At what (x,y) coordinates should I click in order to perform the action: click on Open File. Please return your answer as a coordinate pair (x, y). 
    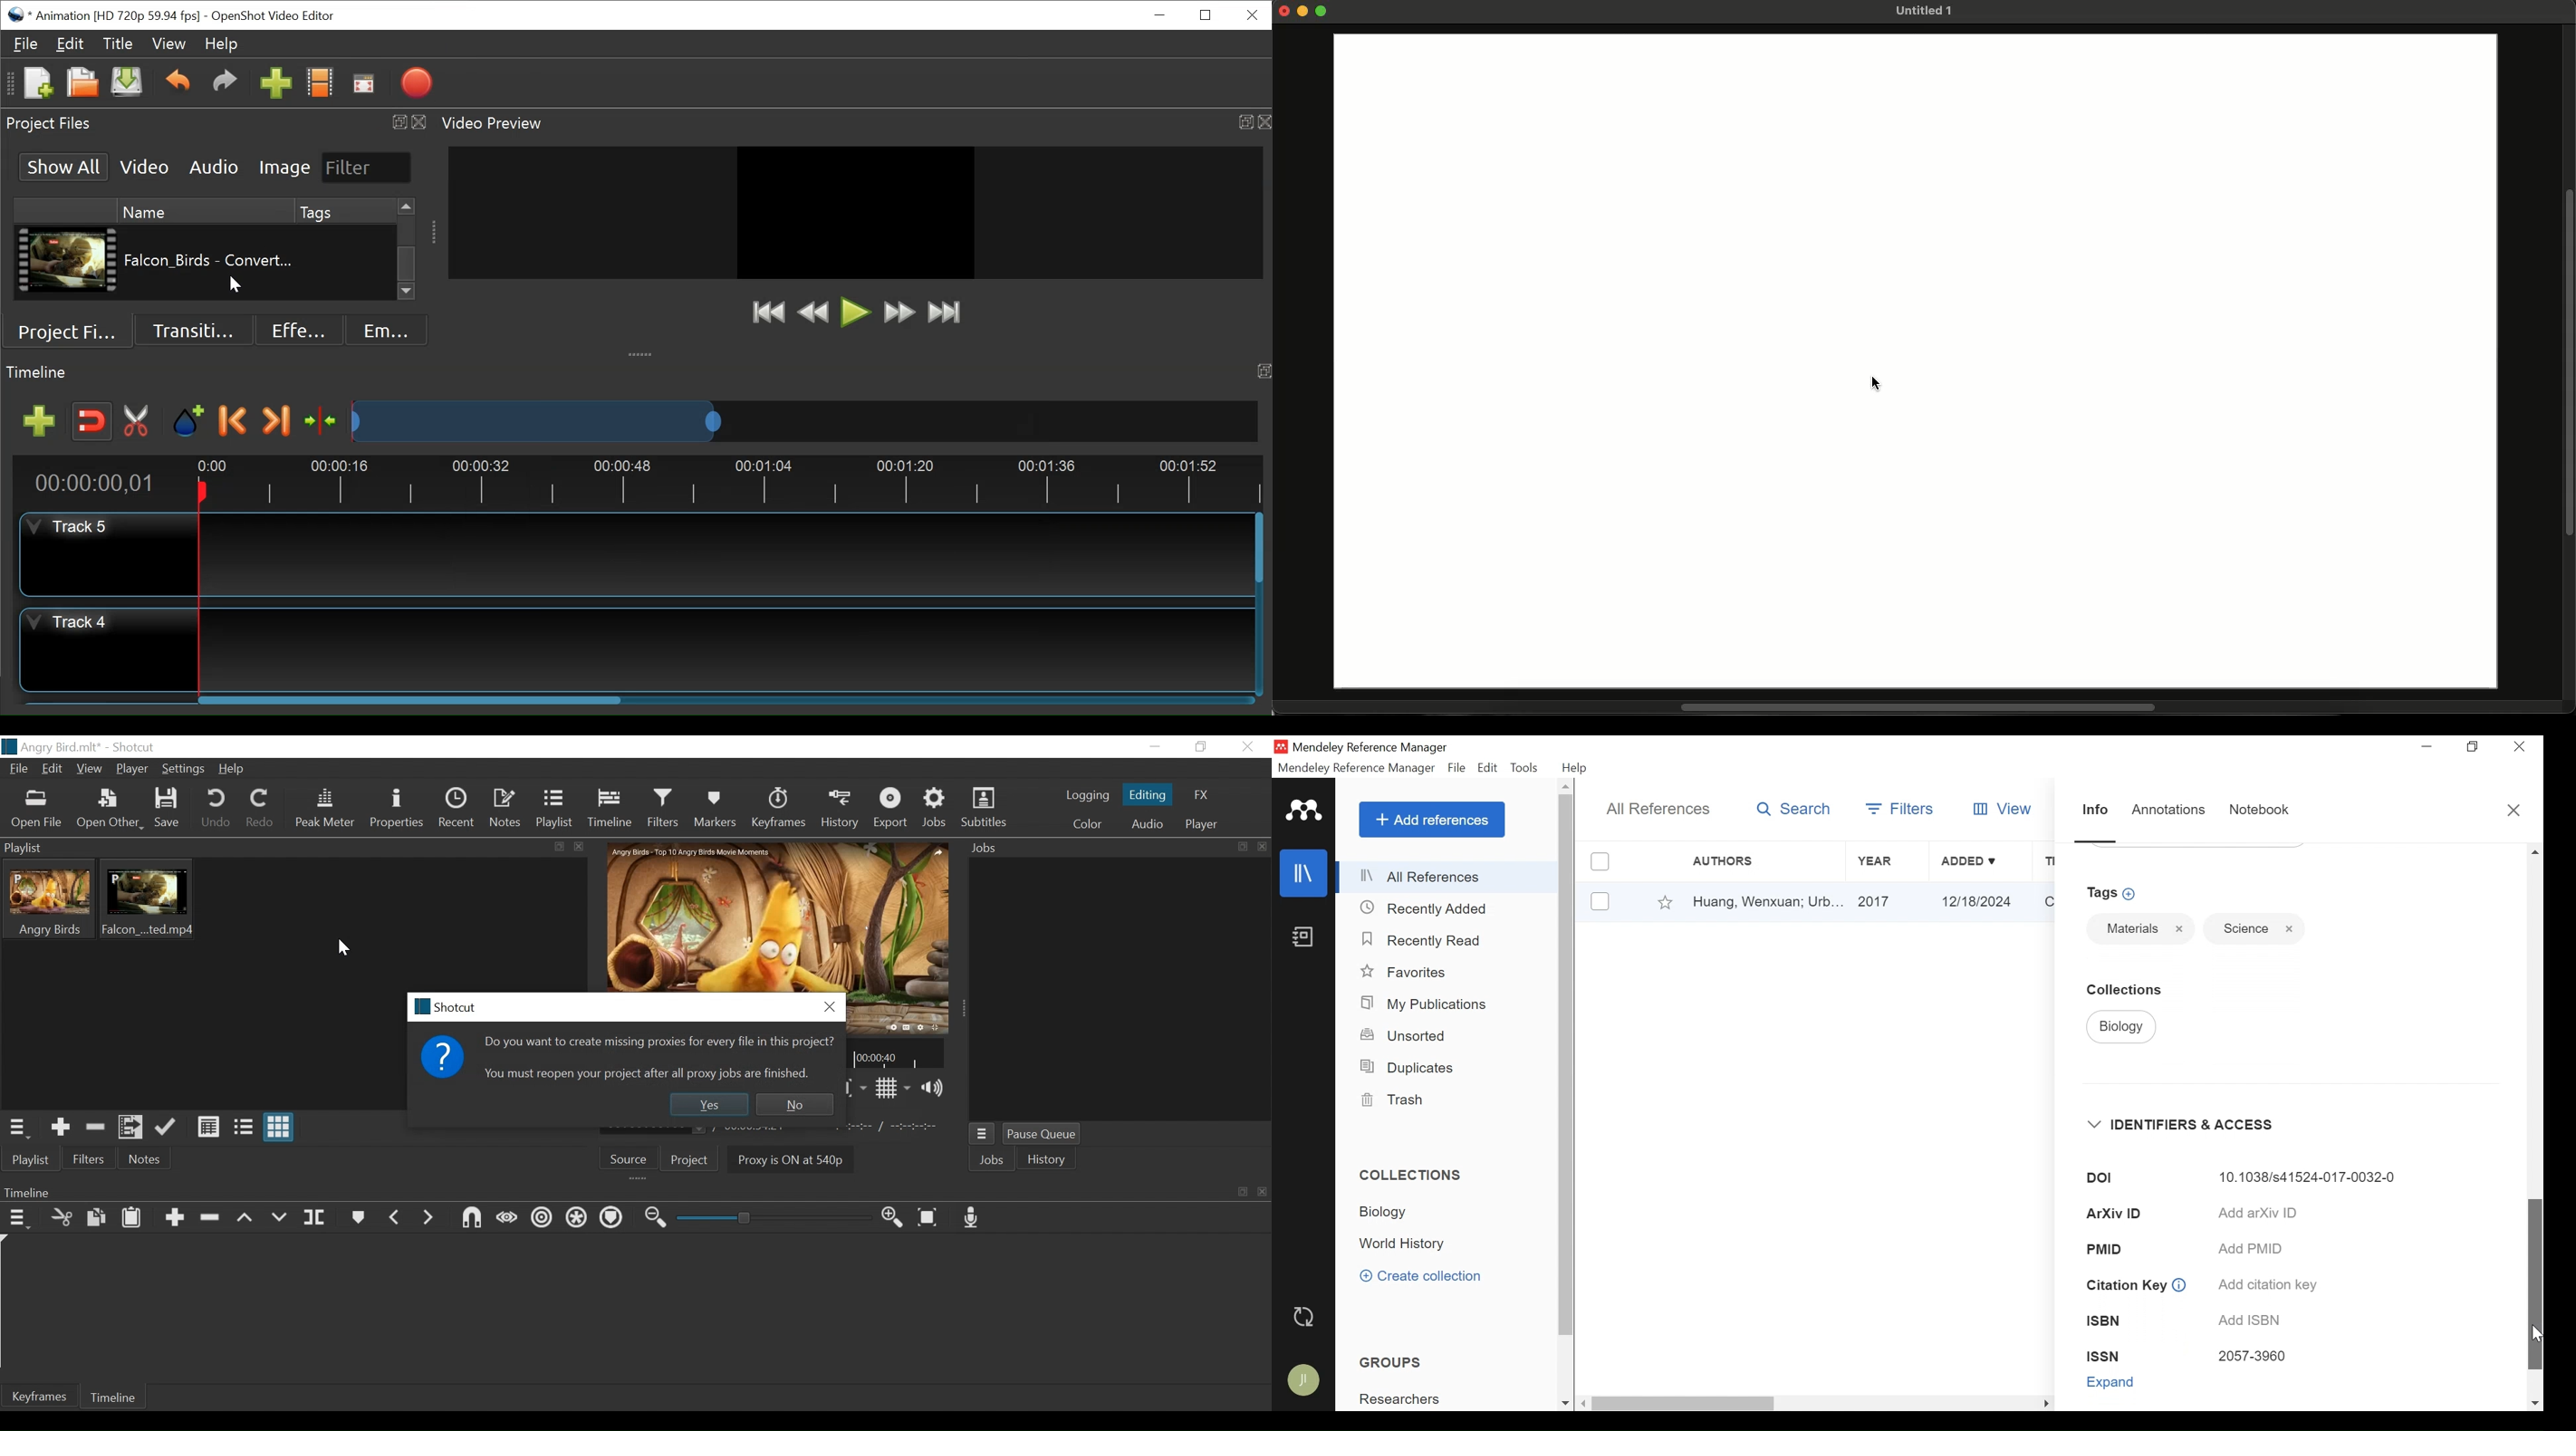
    Looking at the image, I should click on (37, 810).